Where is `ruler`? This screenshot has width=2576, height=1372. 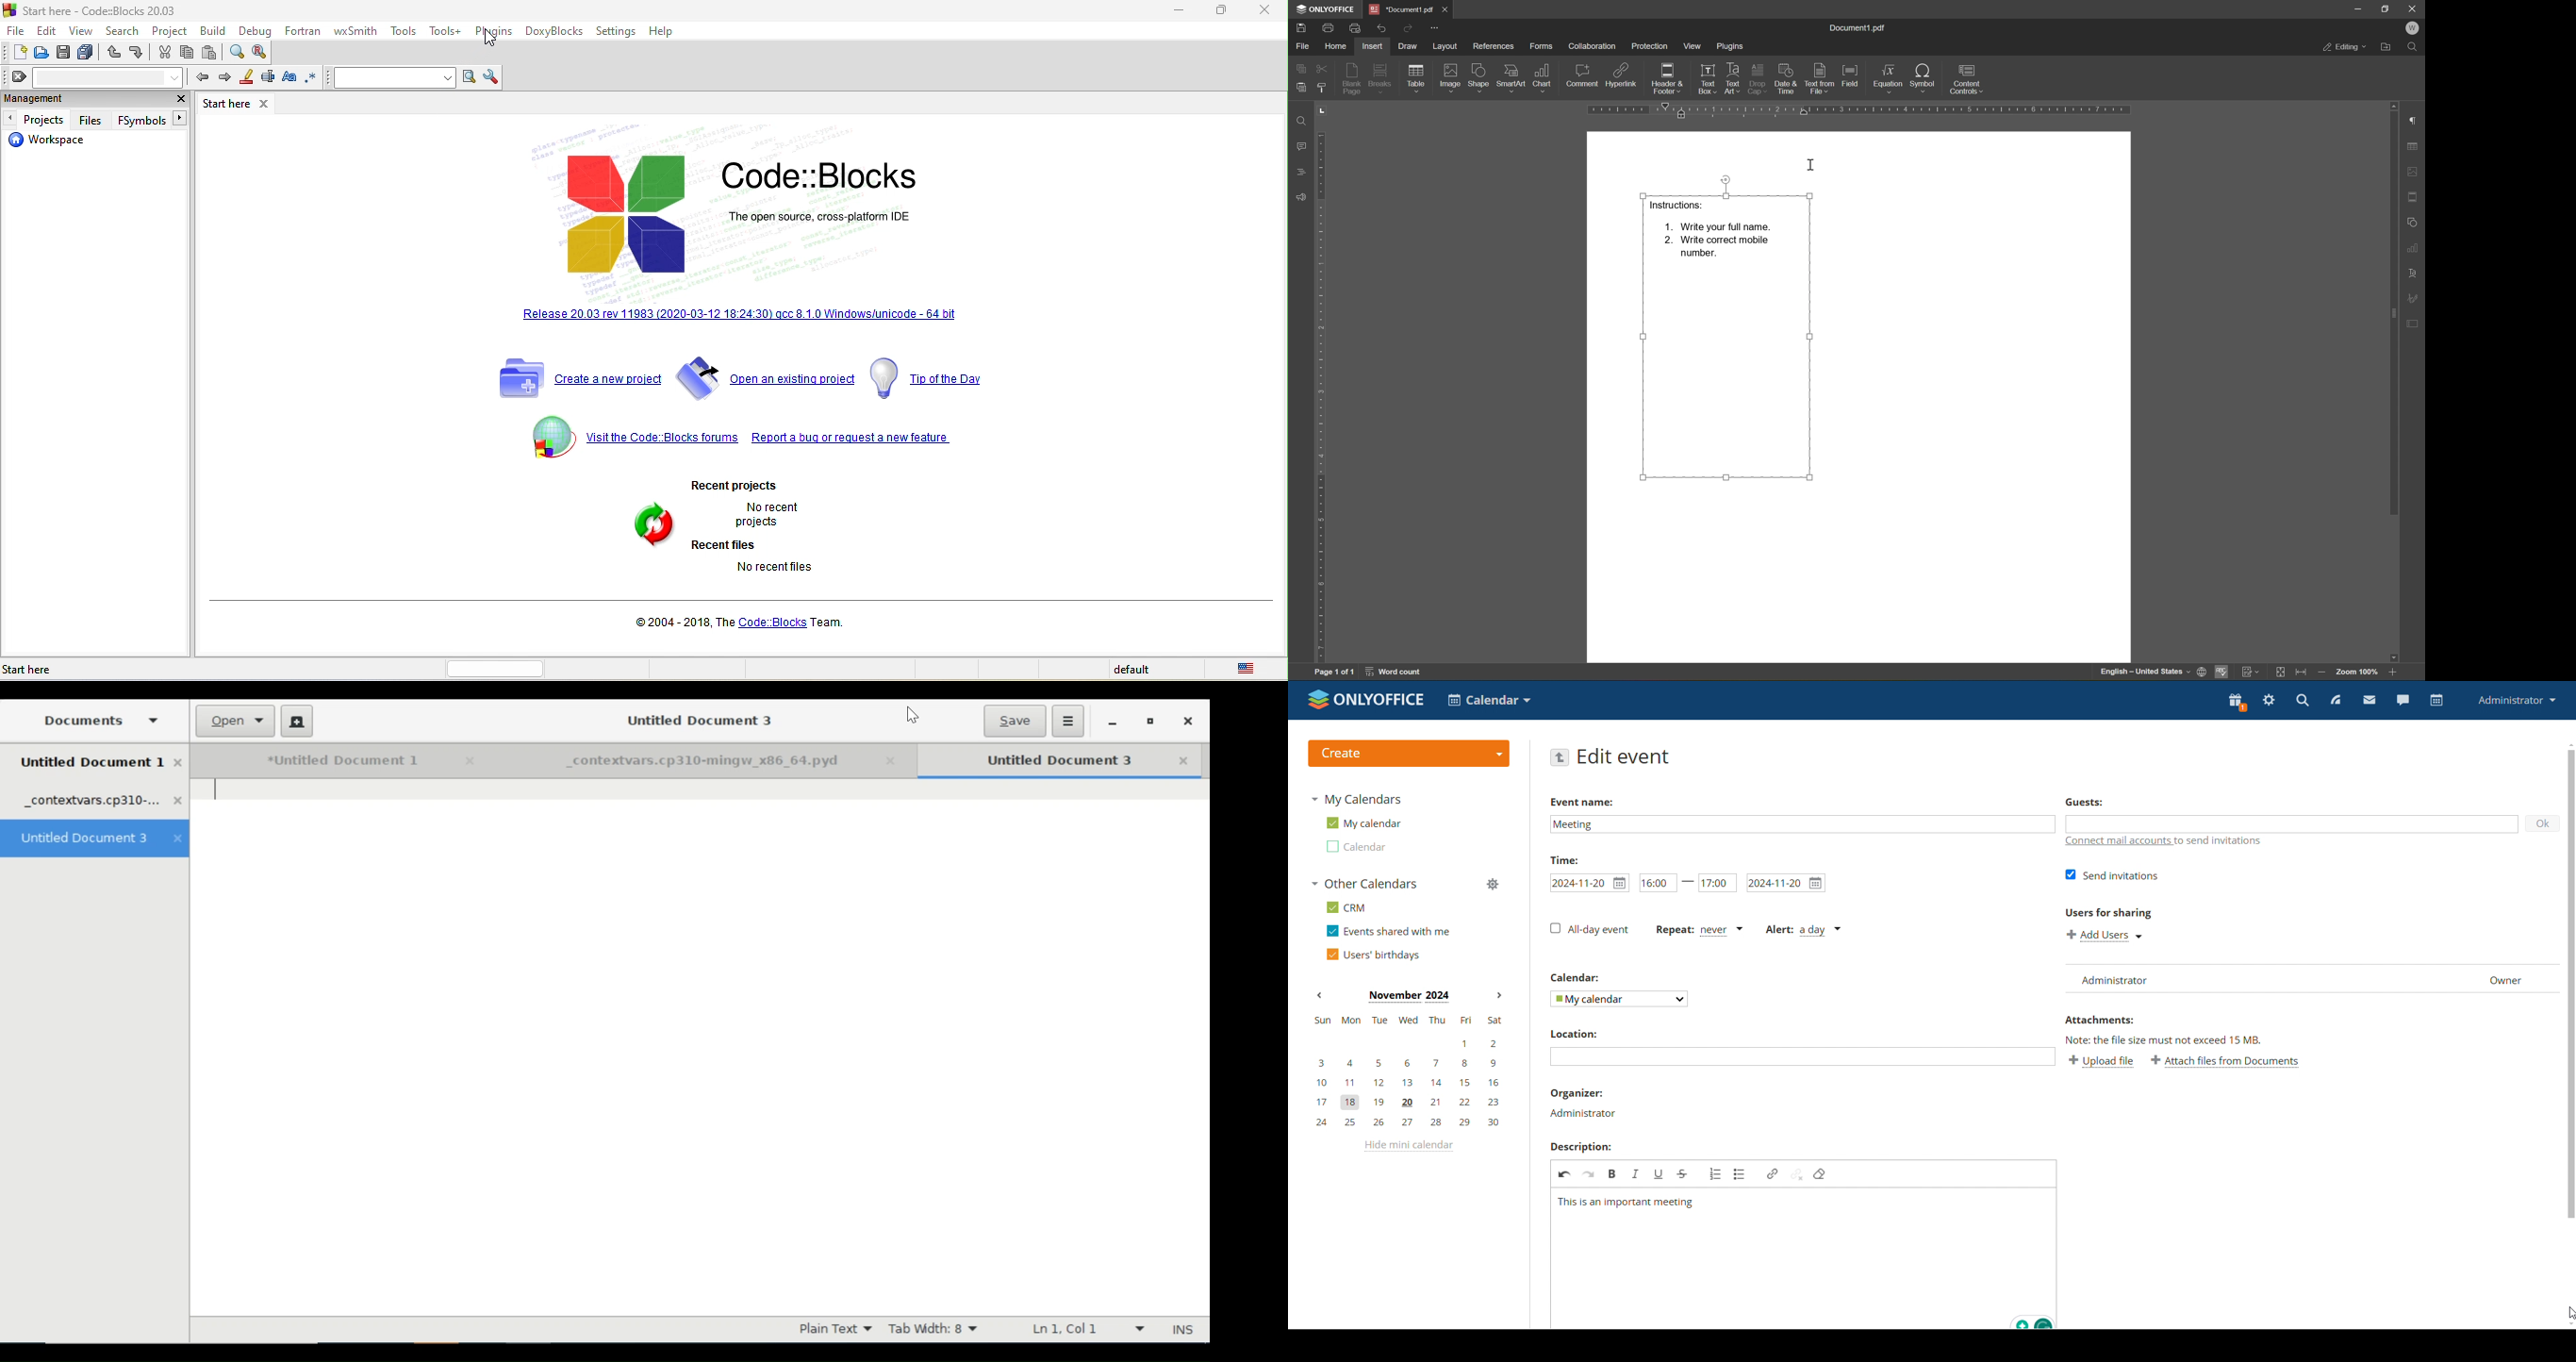 ruler is located at coordinates (1322, 381).